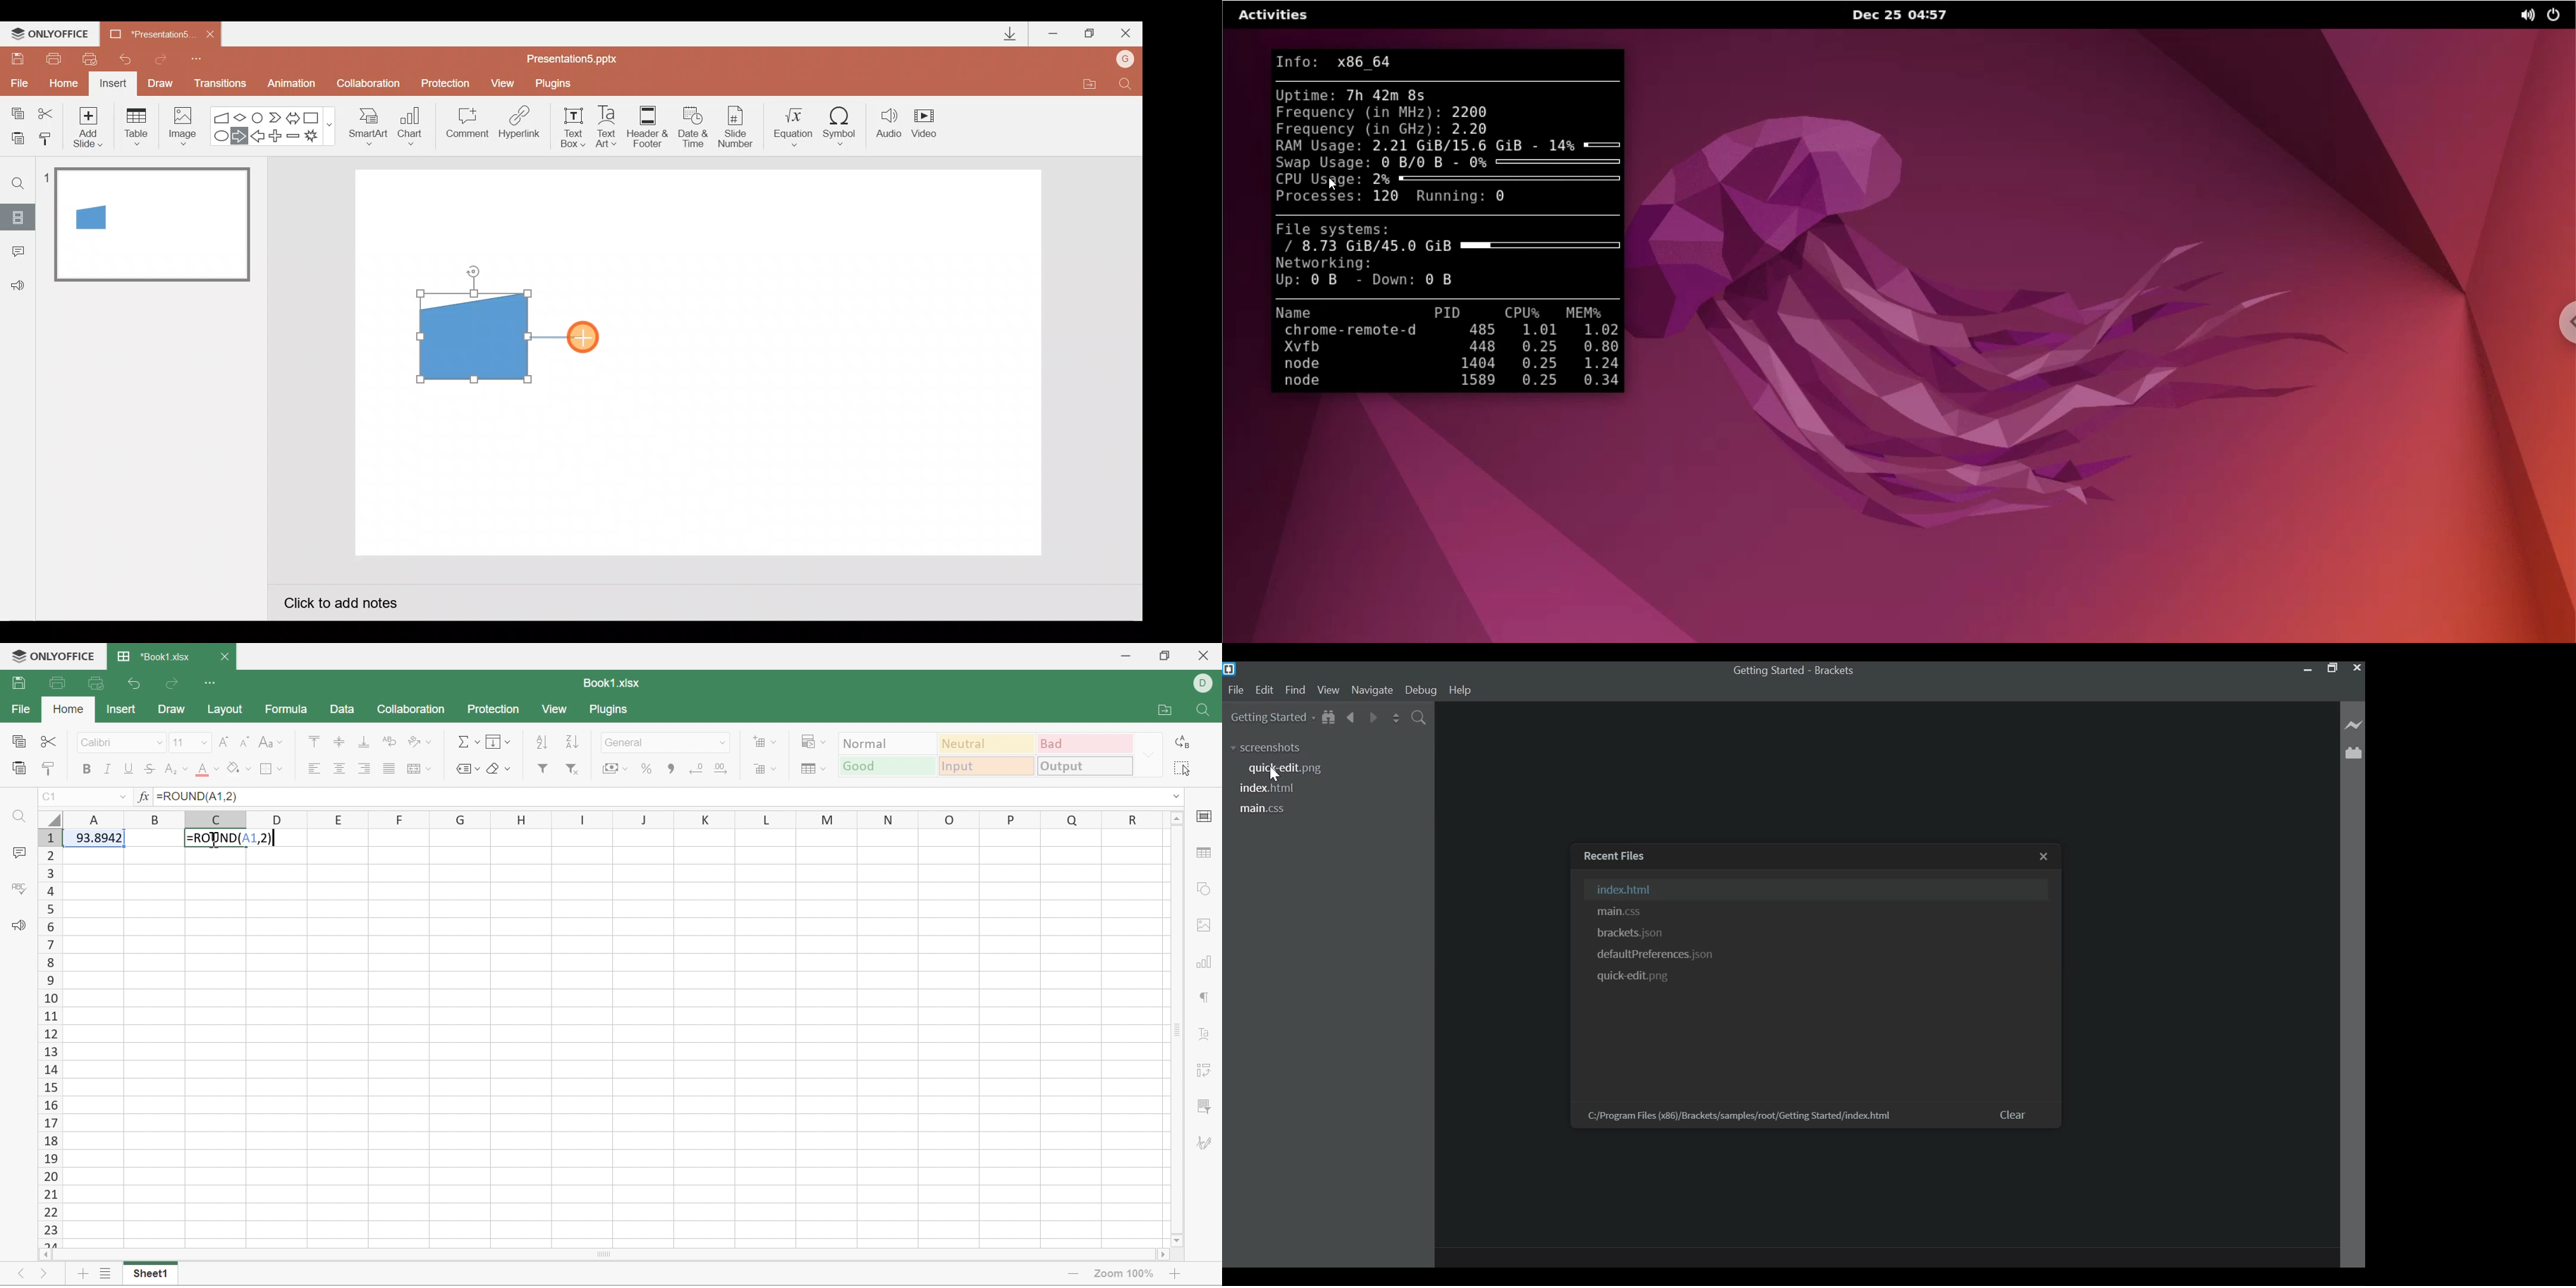 The image size is (2576, 1288). I want to click on Comments, so click(15, 252).